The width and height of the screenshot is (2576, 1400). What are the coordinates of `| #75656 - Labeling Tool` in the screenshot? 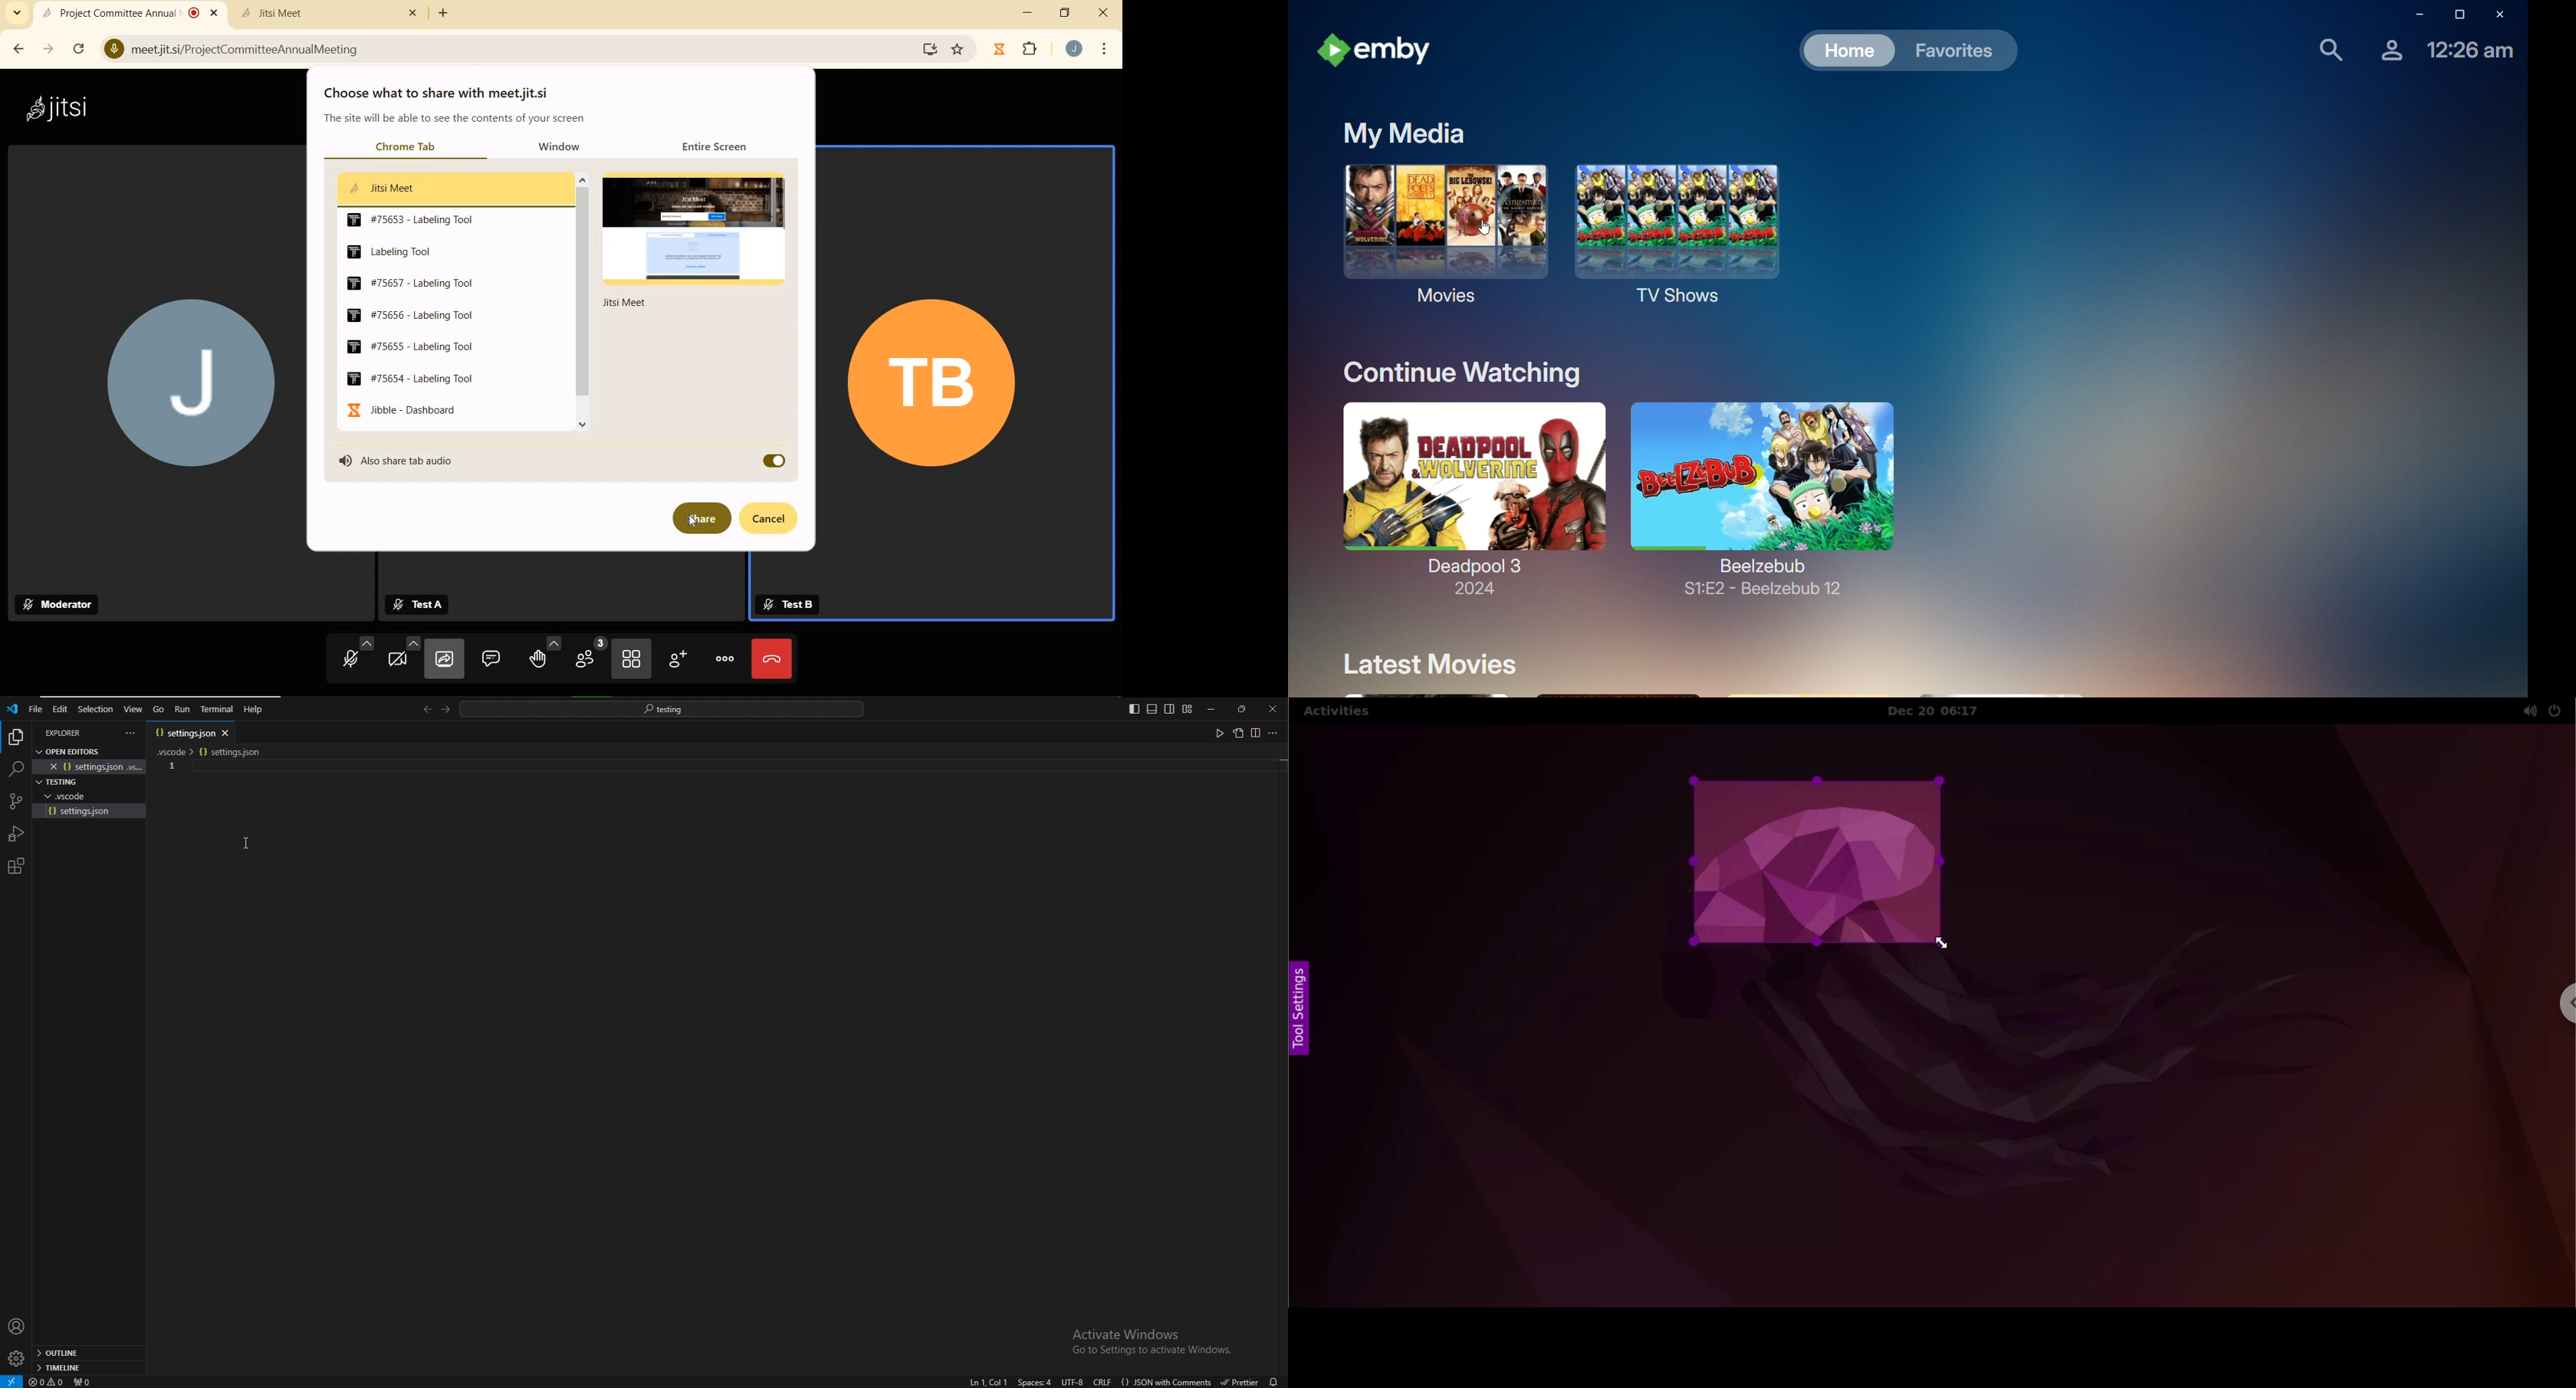 It's located at (419, 313).